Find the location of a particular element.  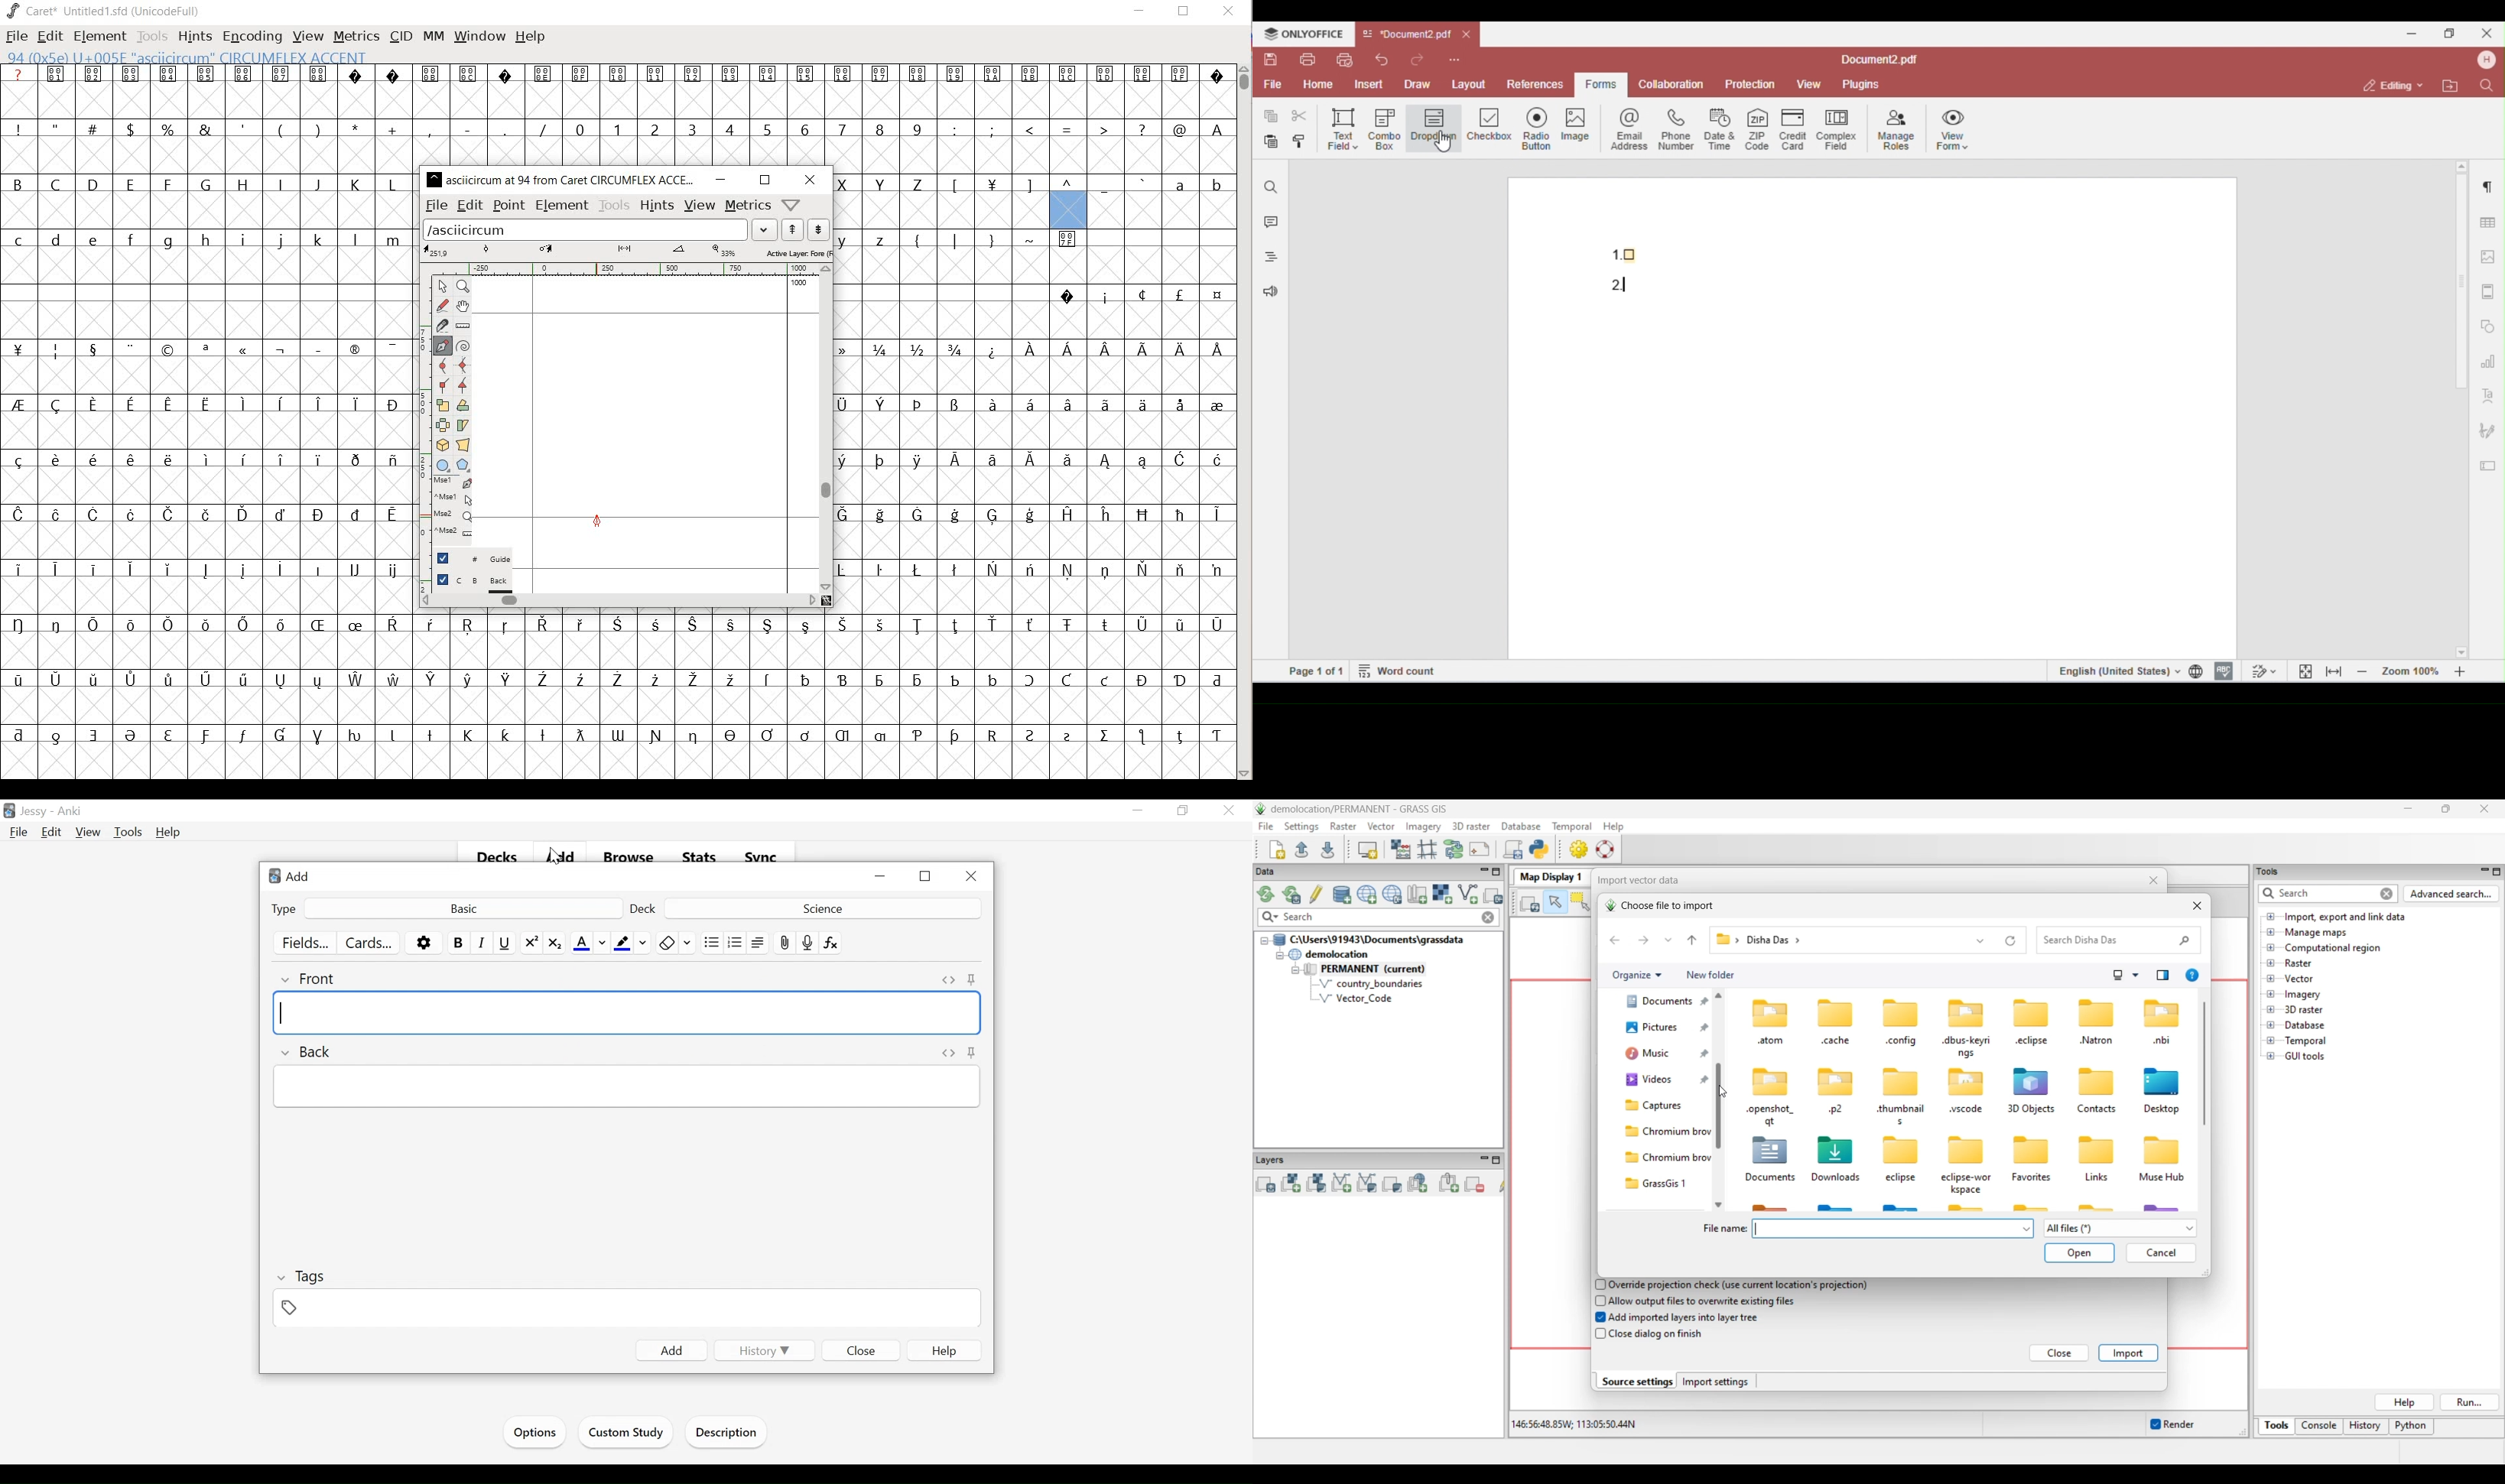

Sync is located at coordinates (761, 857).